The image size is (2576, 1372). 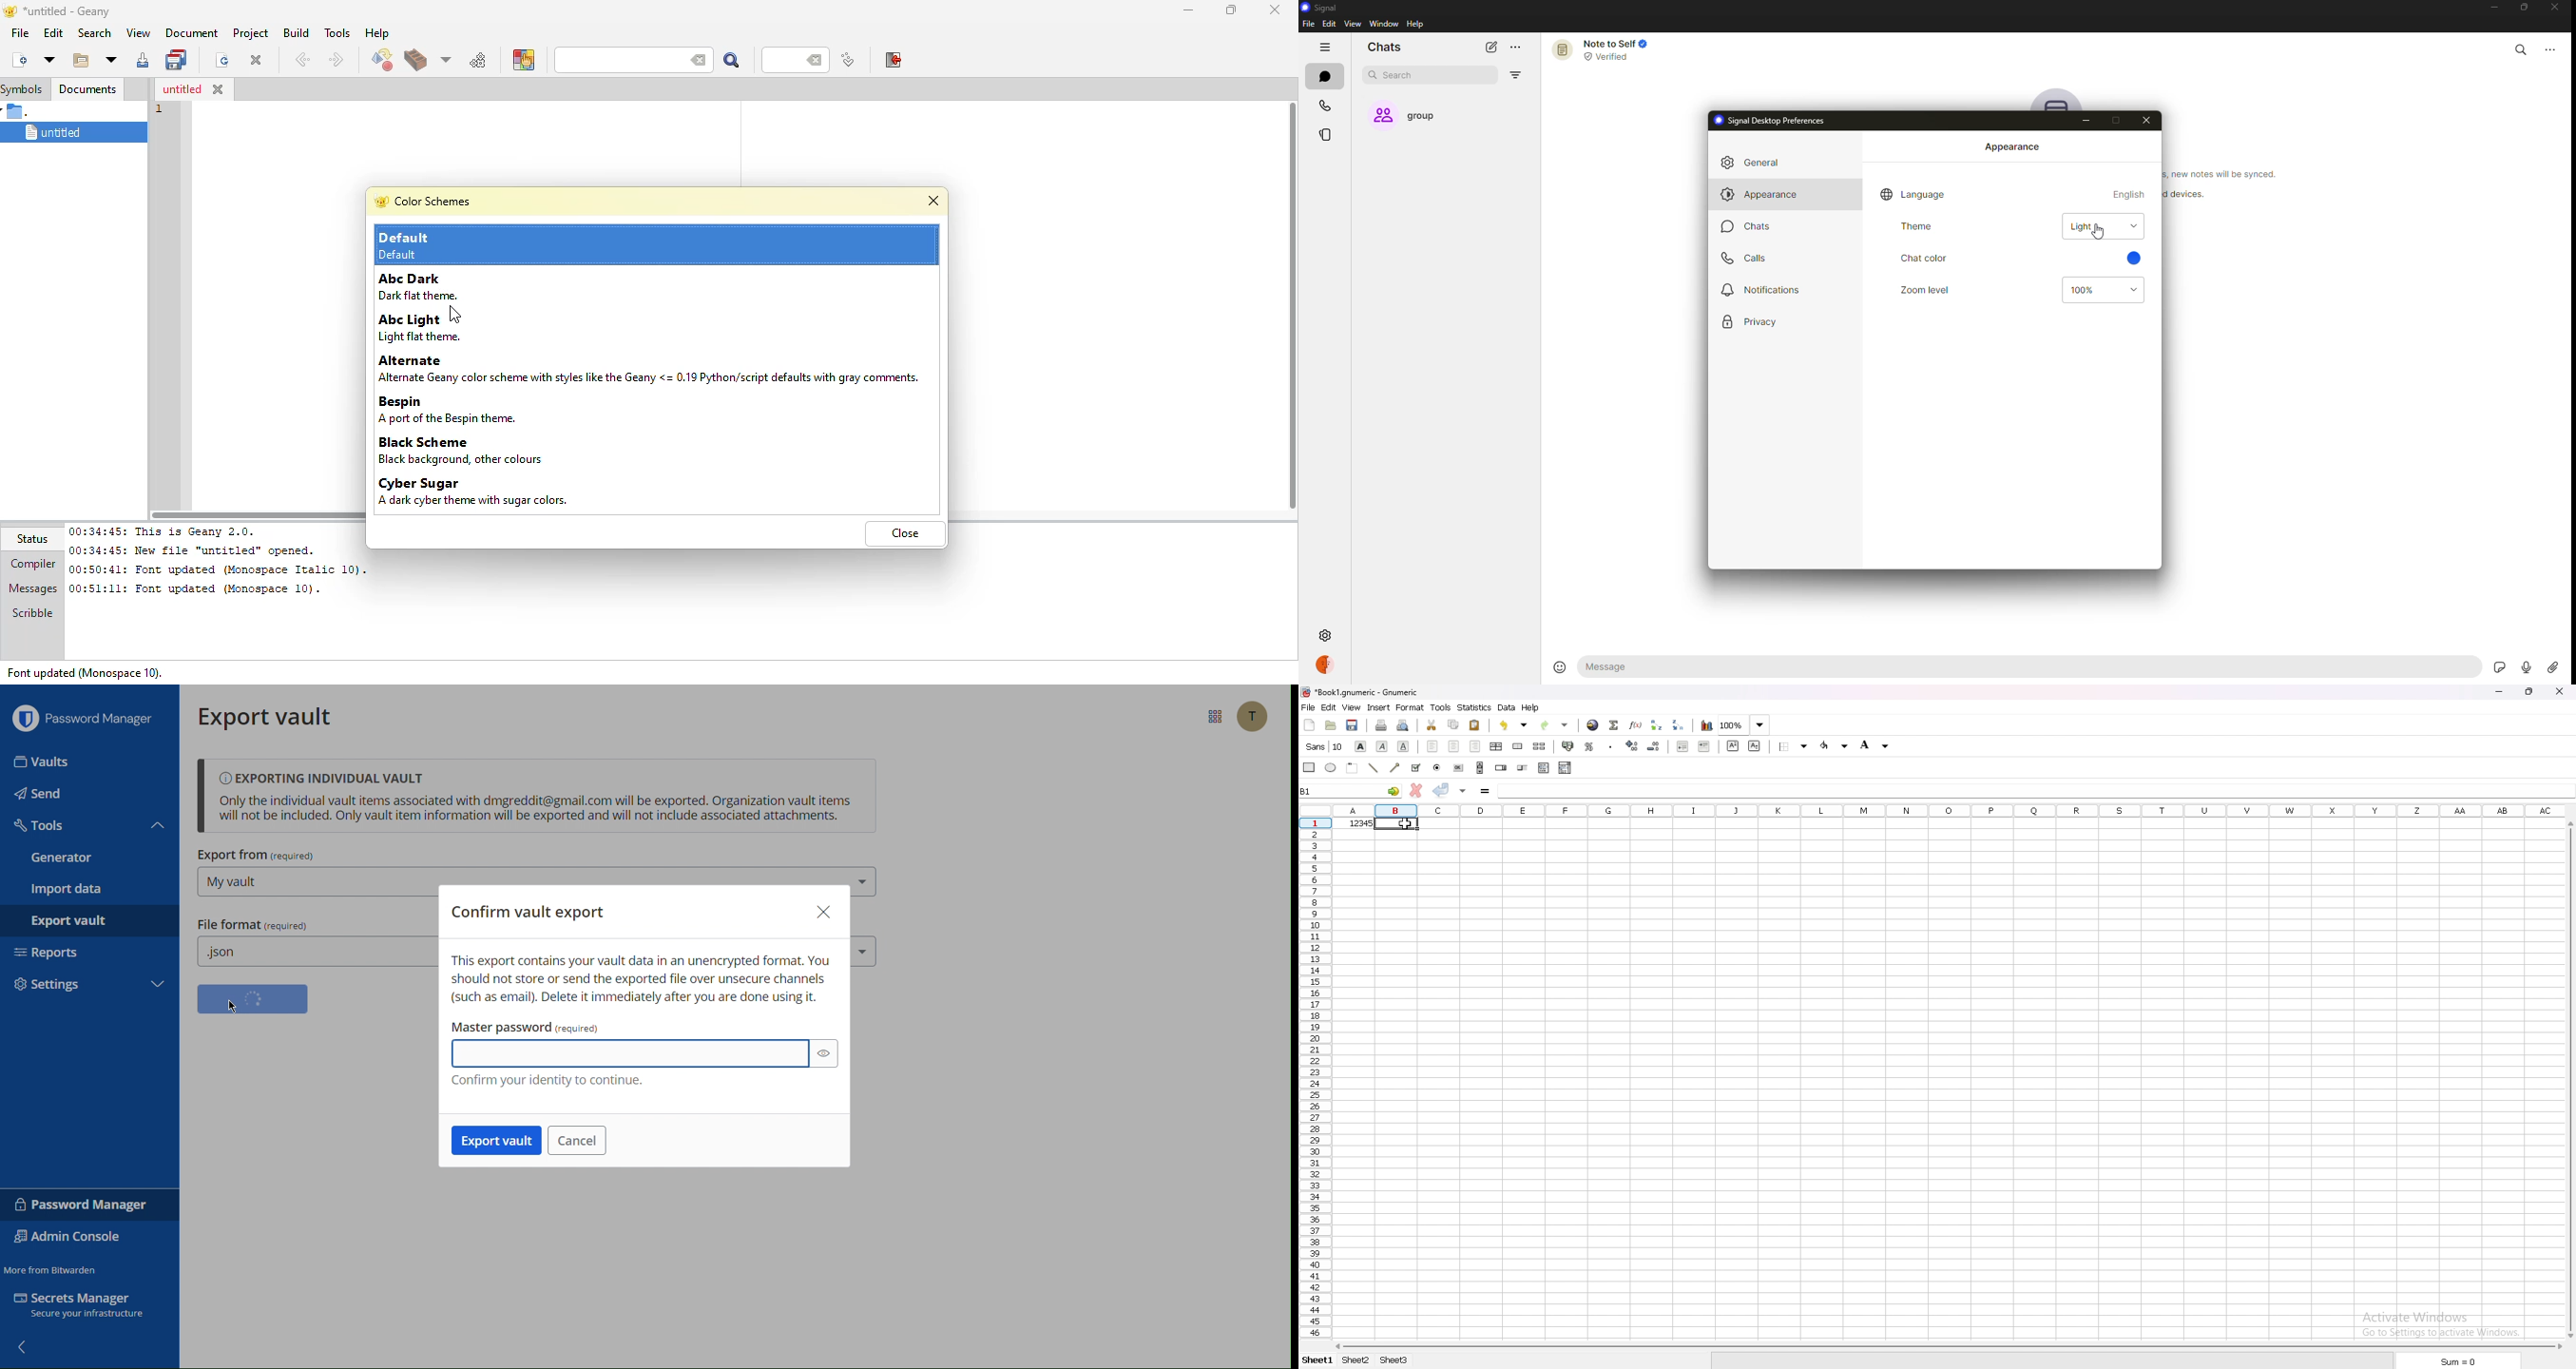 I want to click on Confirm vault export, so click(x=527, y=914).